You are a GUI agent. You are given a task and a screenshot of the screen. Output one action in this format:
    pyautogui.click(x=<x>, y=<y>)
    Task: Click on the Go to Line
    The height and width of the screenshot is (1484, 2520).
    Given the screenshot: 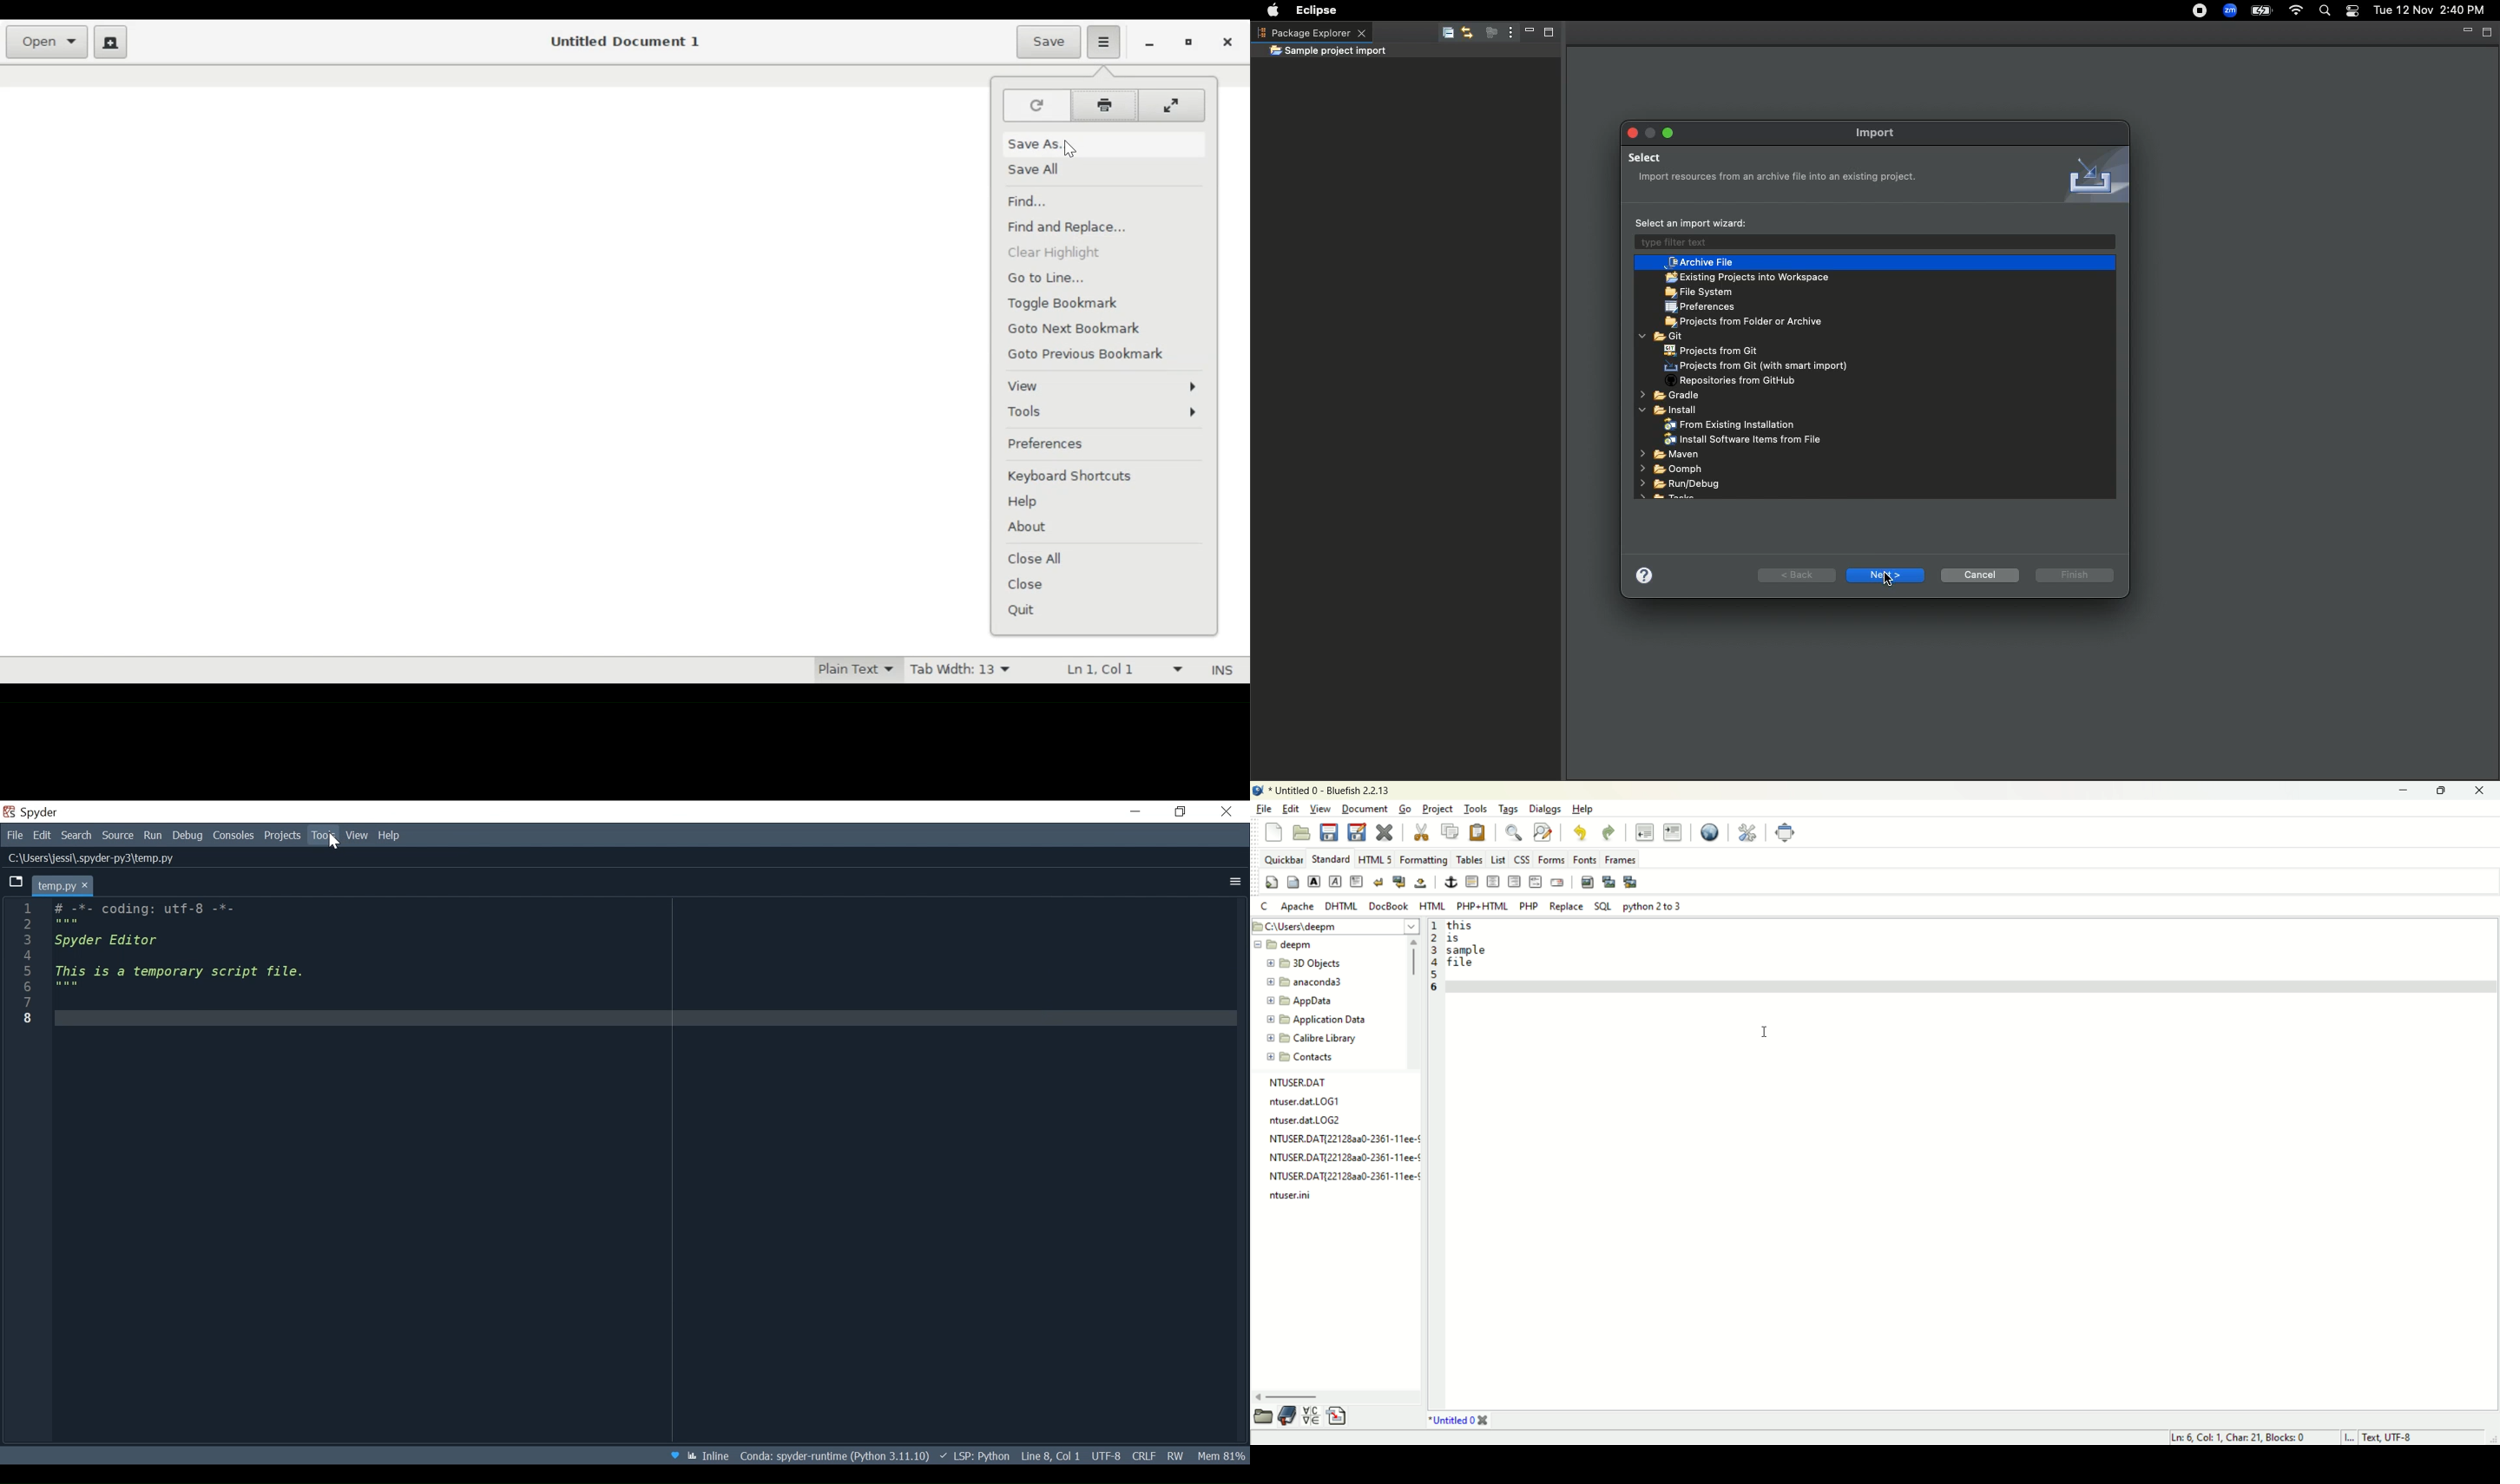 What is the action you would take?
    pyautogui.click(x=1058, y=277)
    